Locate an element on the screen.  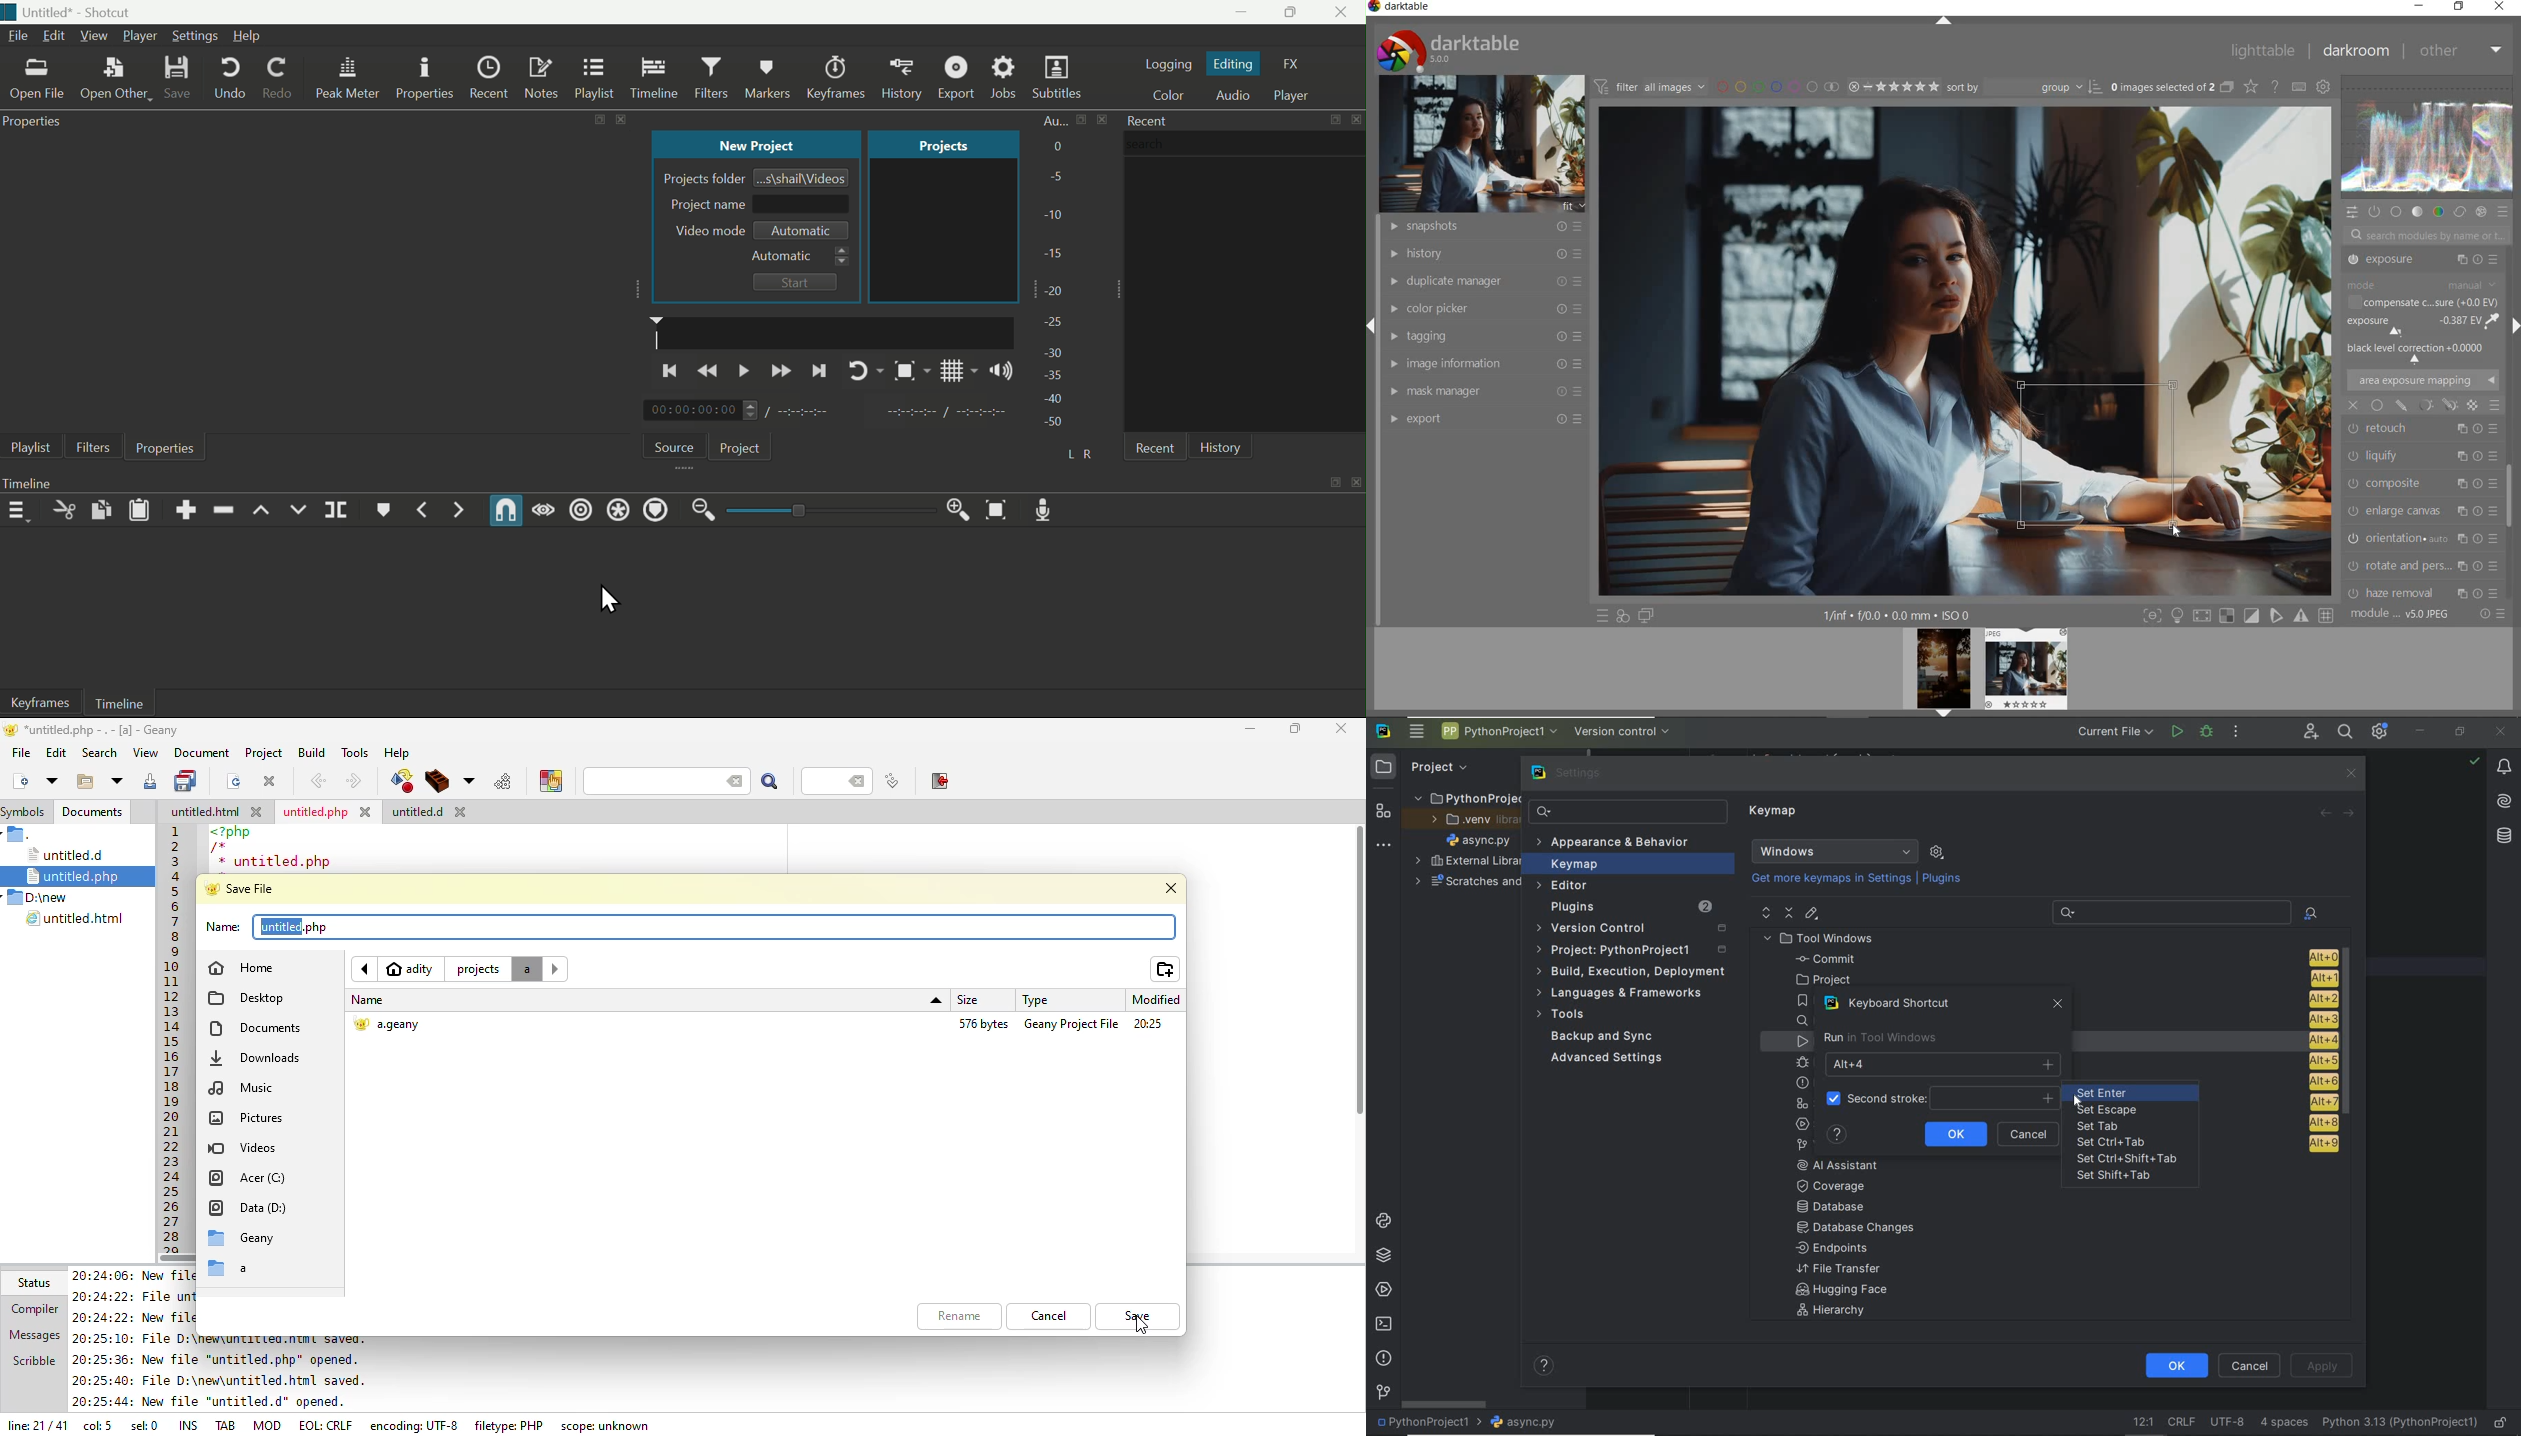
Source is located at coordinates (671, 444).